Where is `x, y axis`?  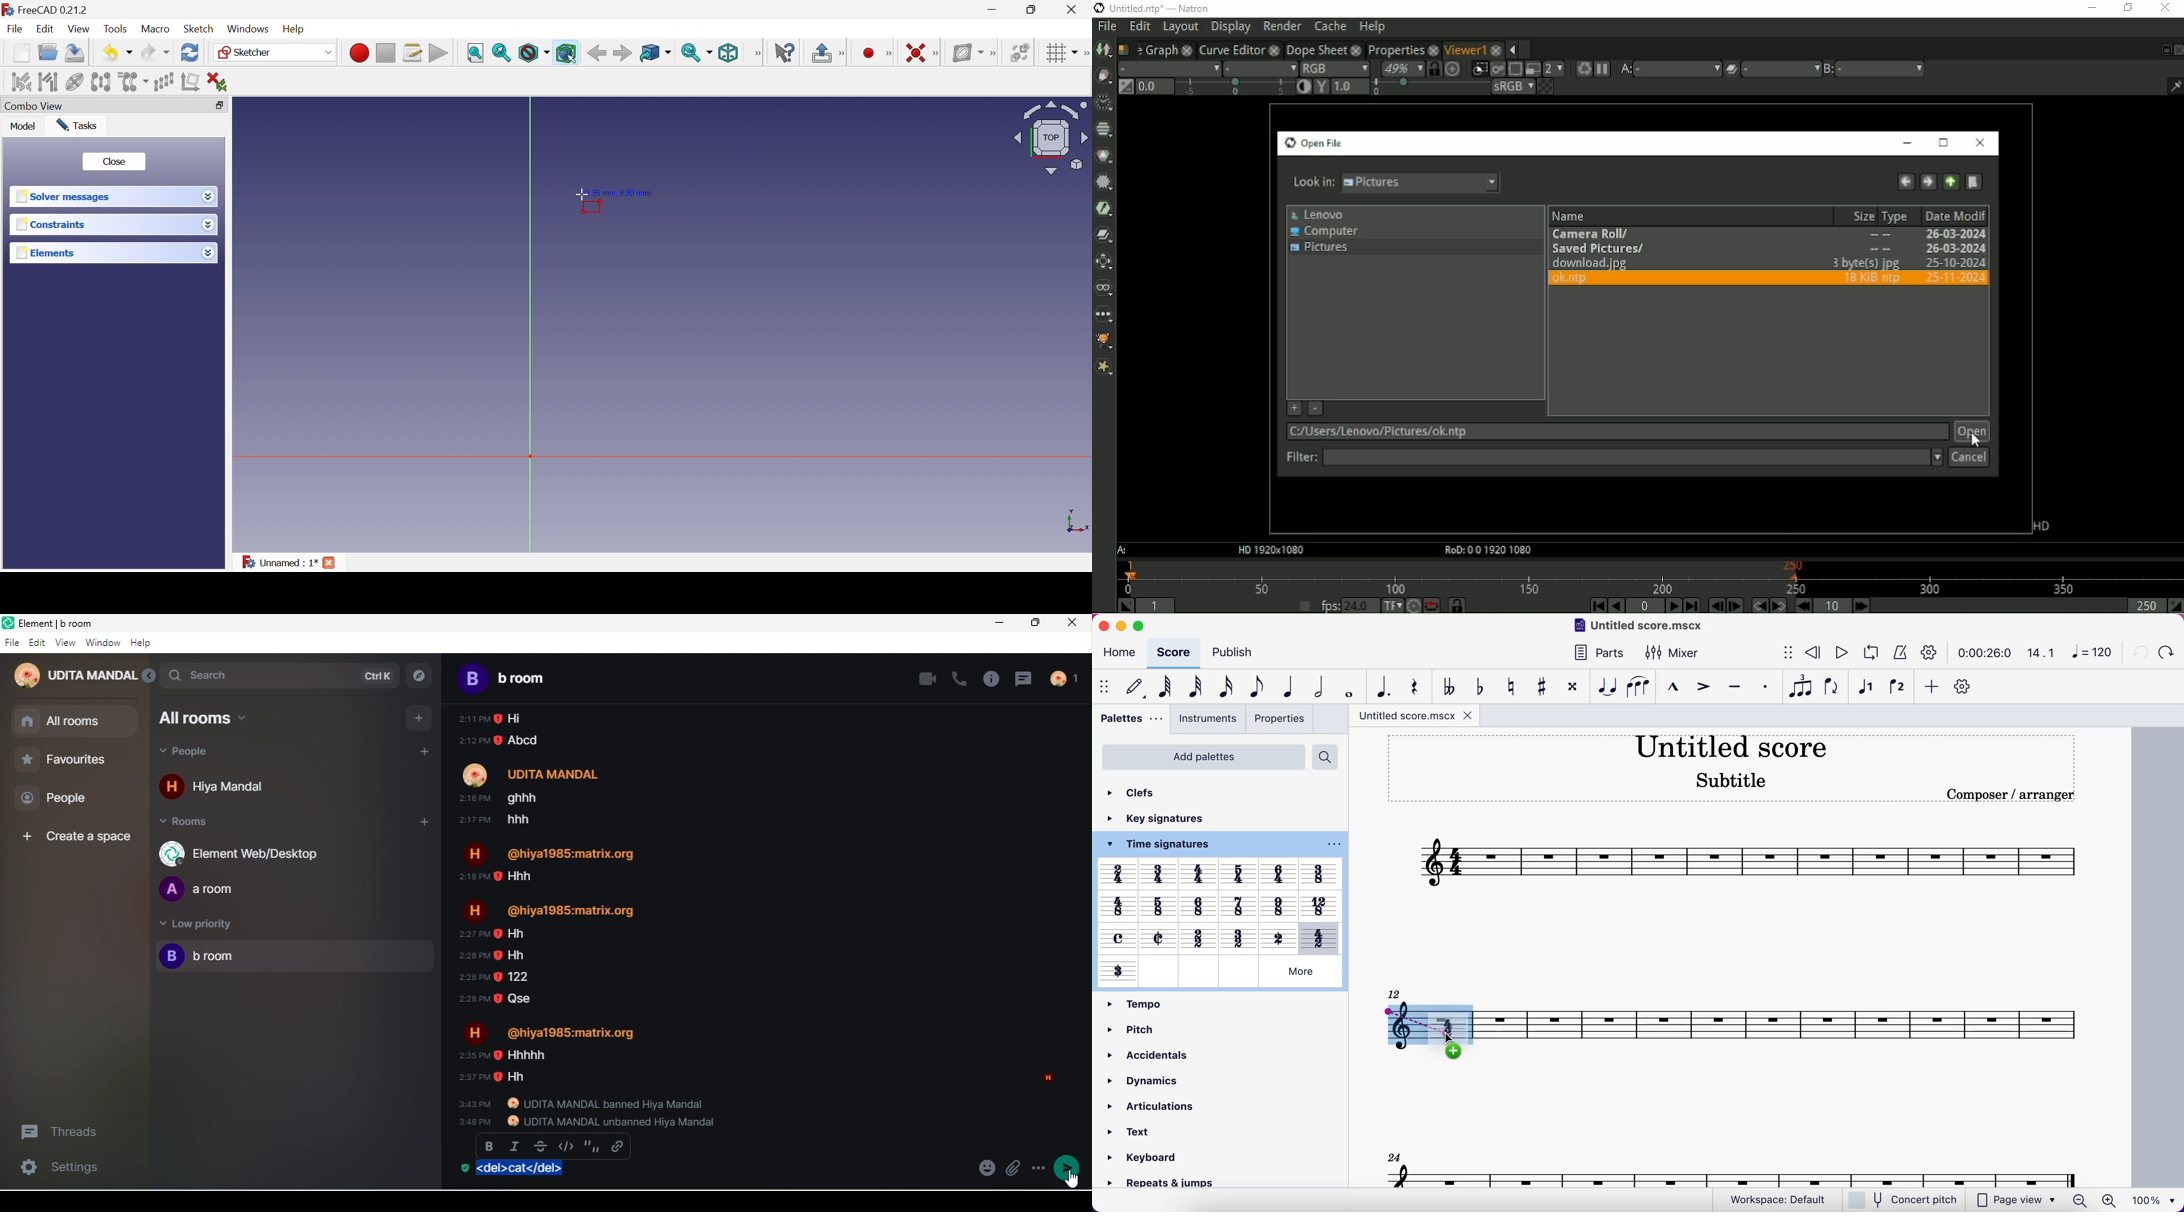 x, y axis is located at coordinates (1076, 520).